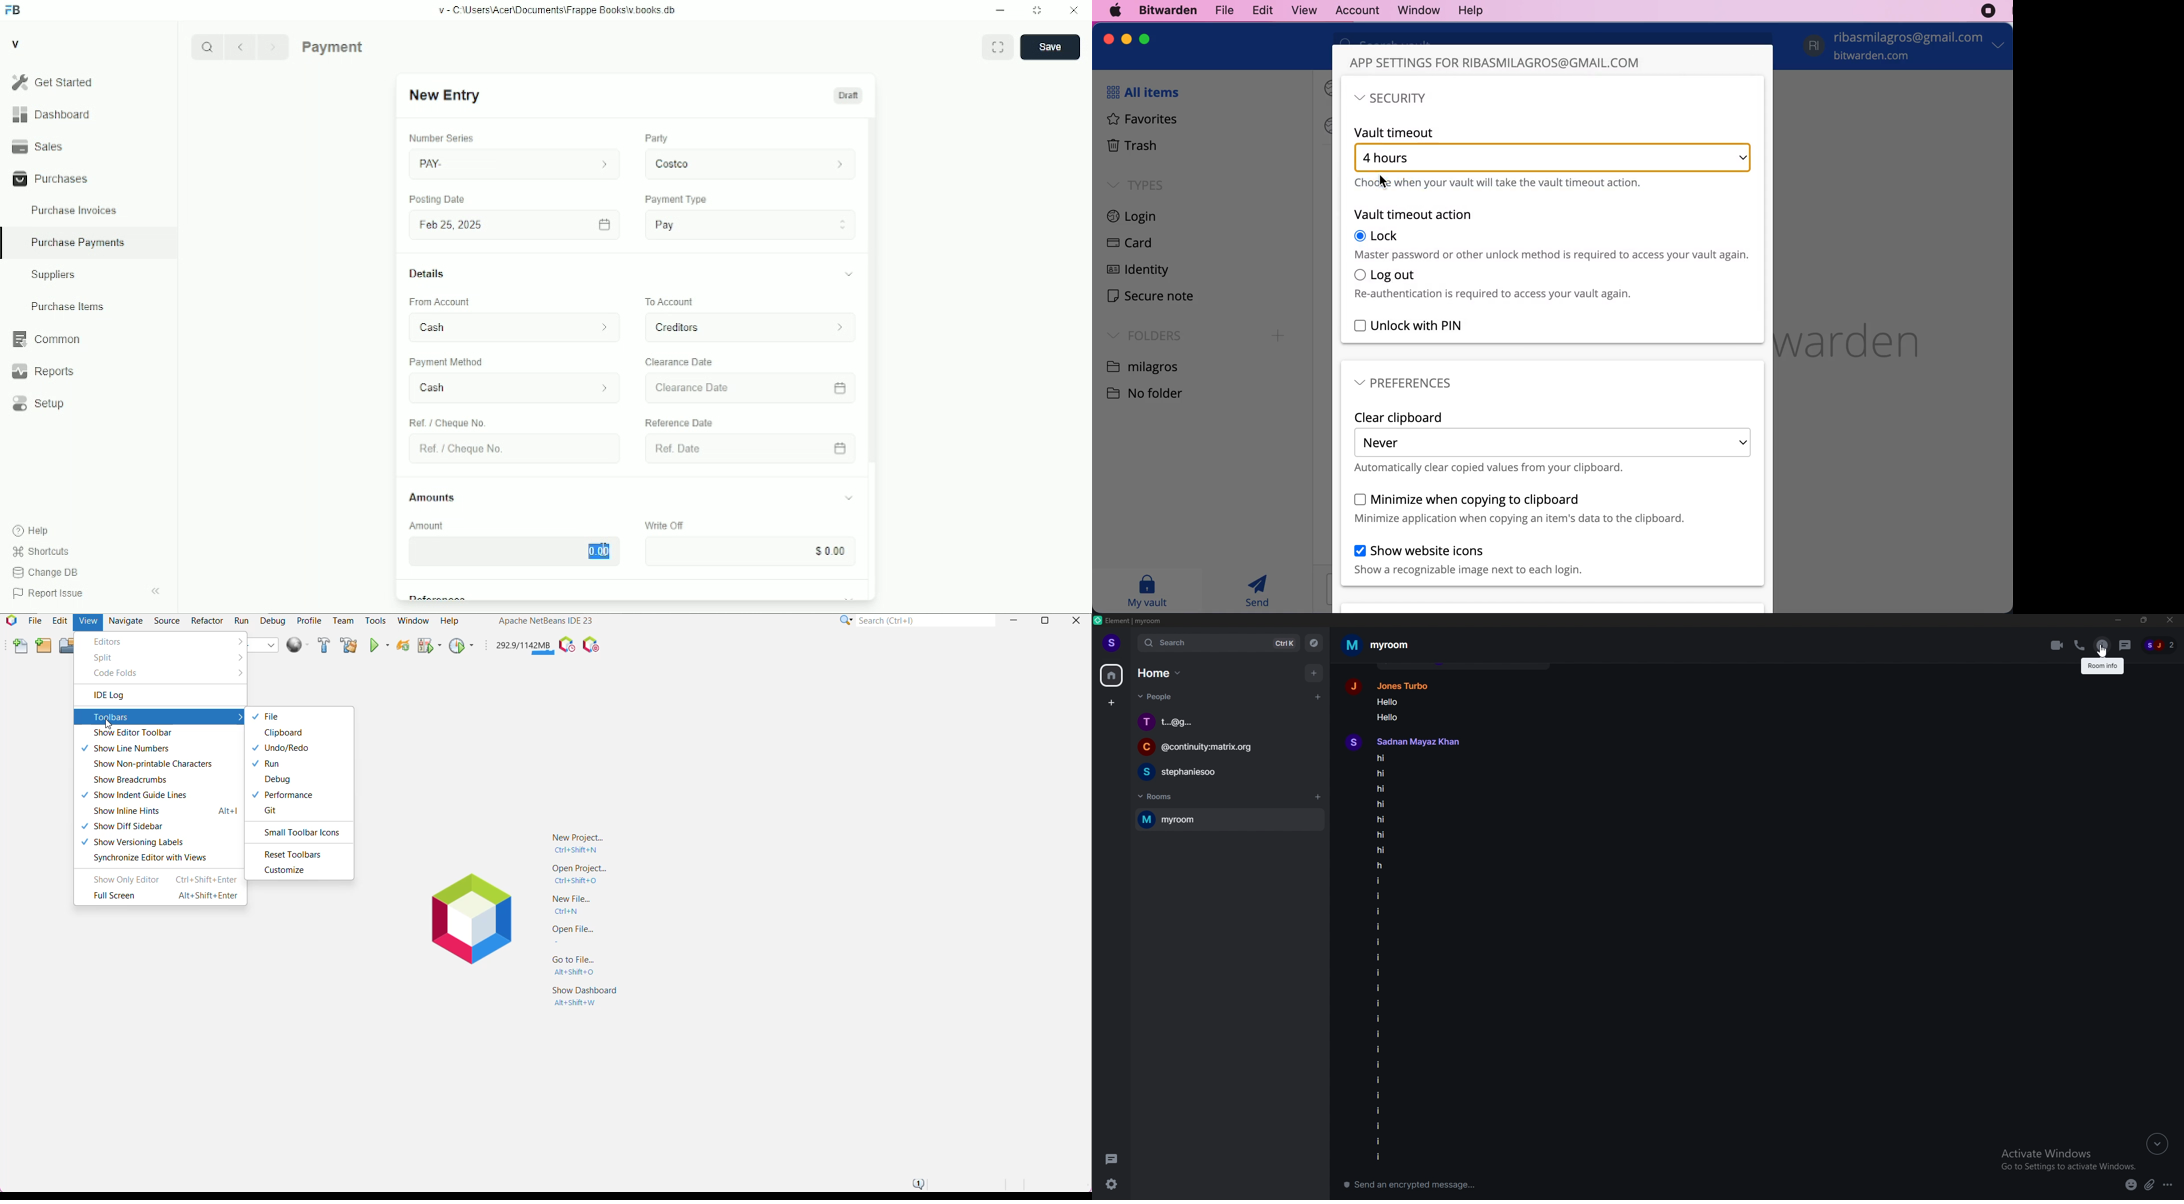 The image size is (2184, 1204). What do you see at coordinates (274, 47) in the screenshot?
I see `Next` at bounding box center [274, 47].